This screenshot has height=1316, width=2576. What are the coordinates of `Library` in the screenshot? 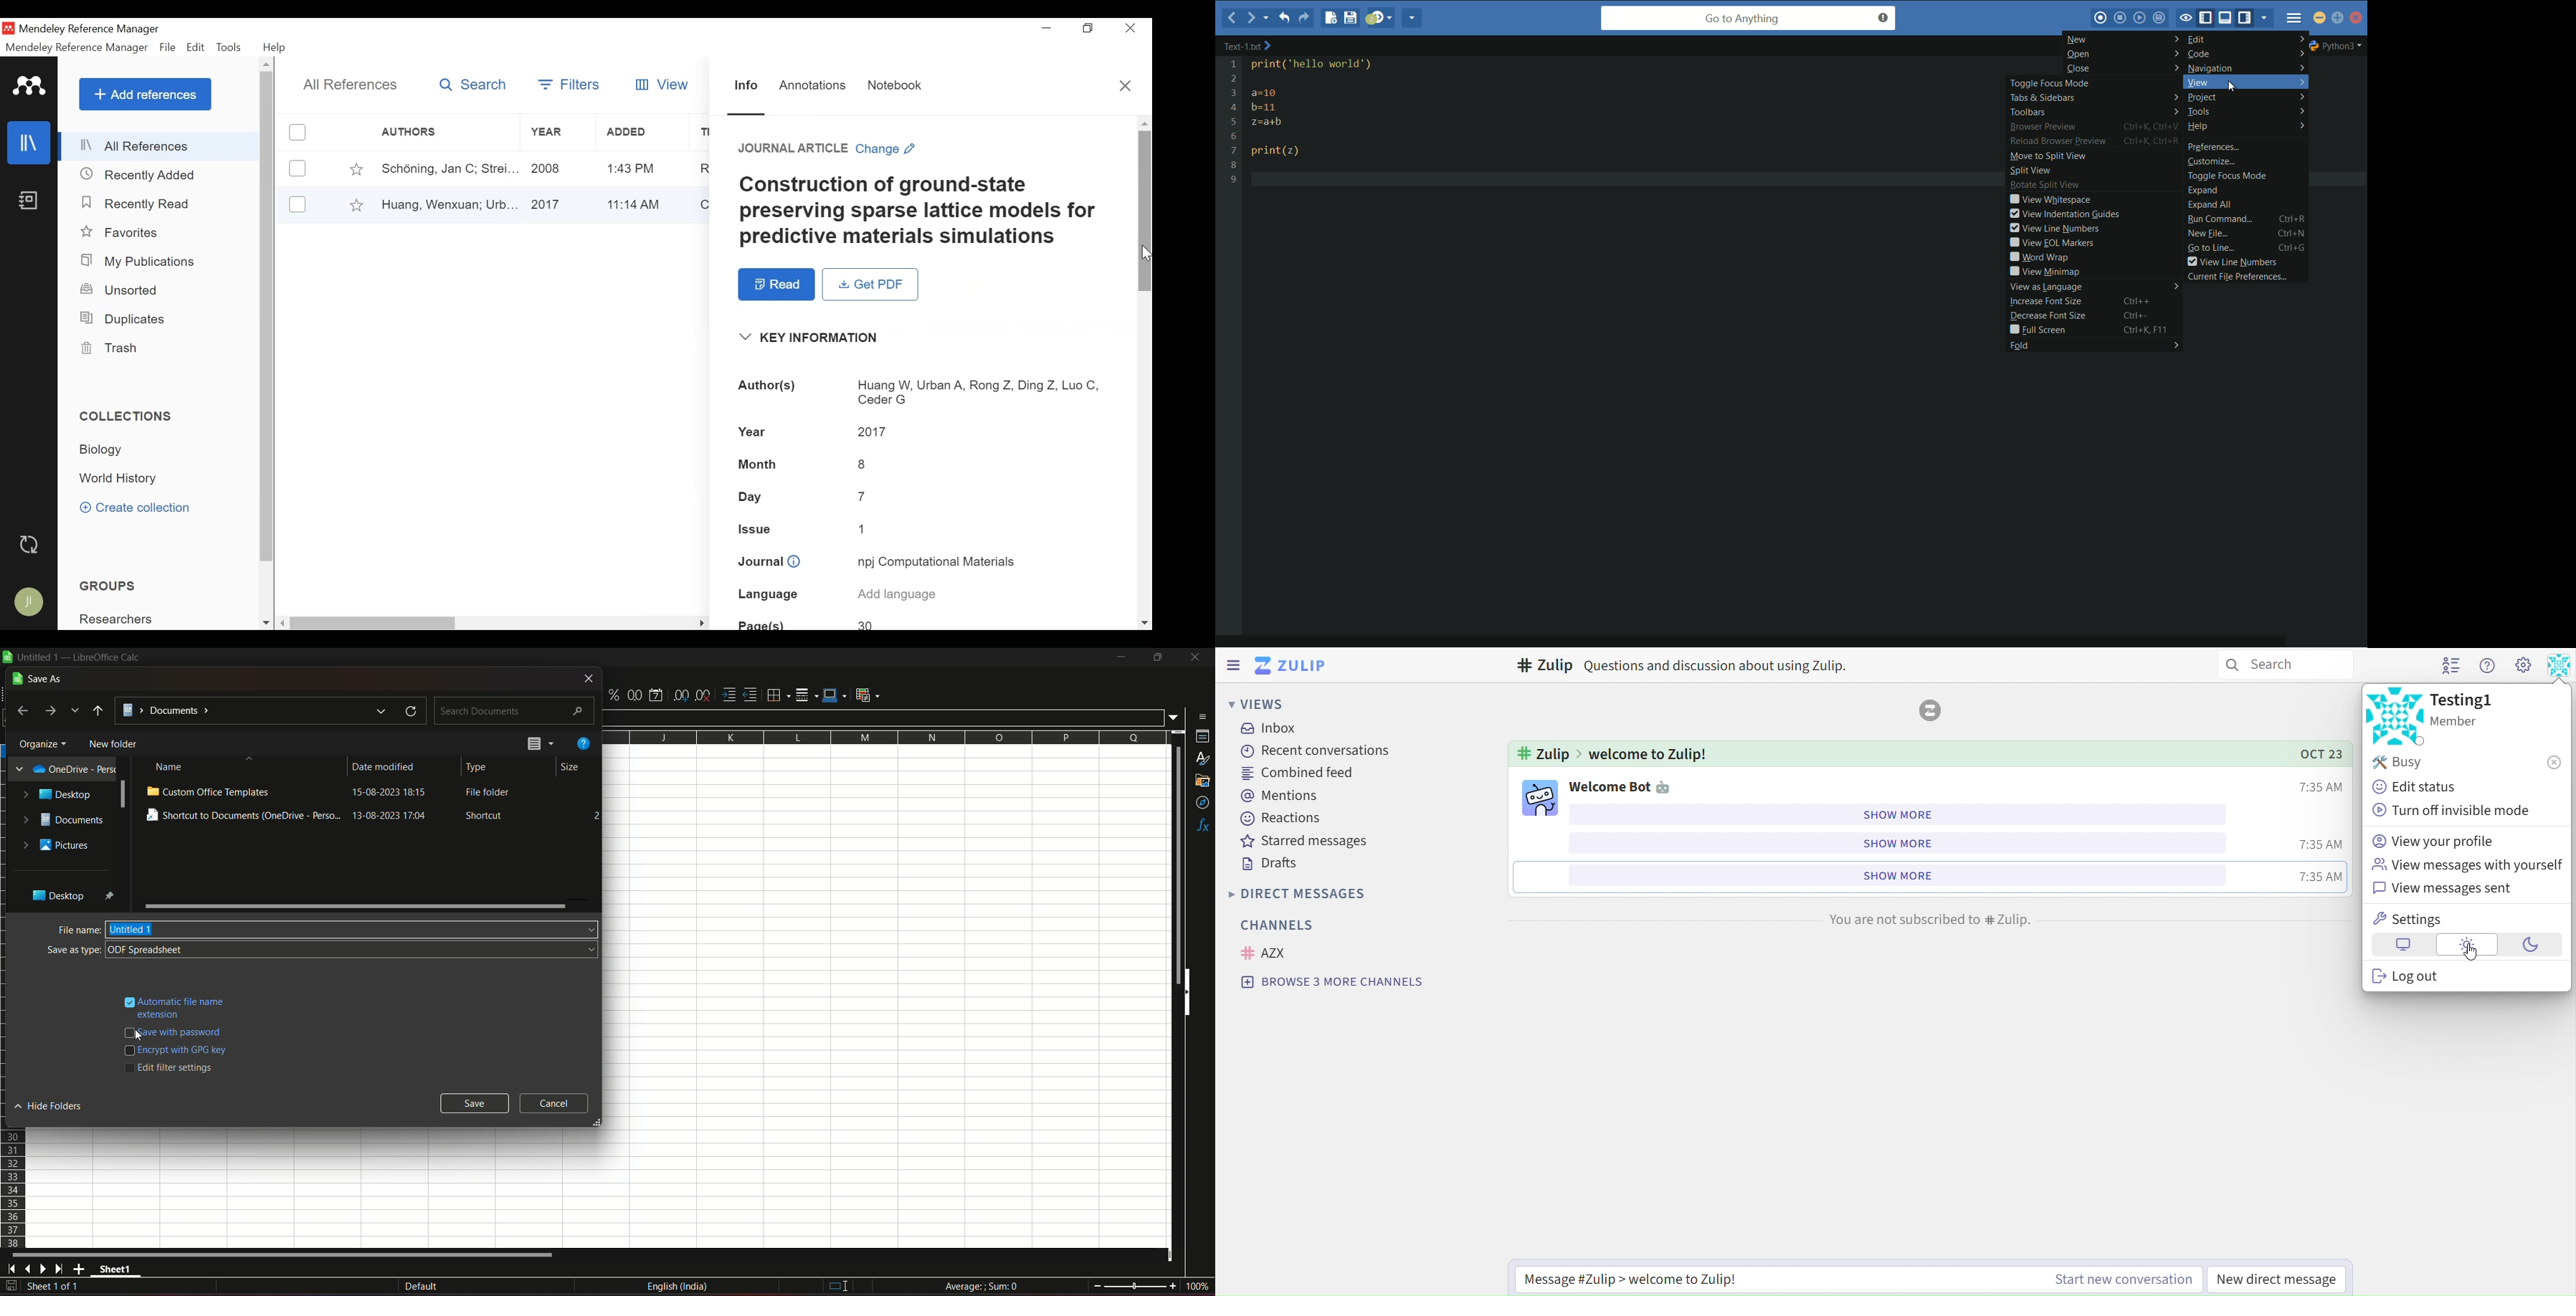 It's located at (29, 142).